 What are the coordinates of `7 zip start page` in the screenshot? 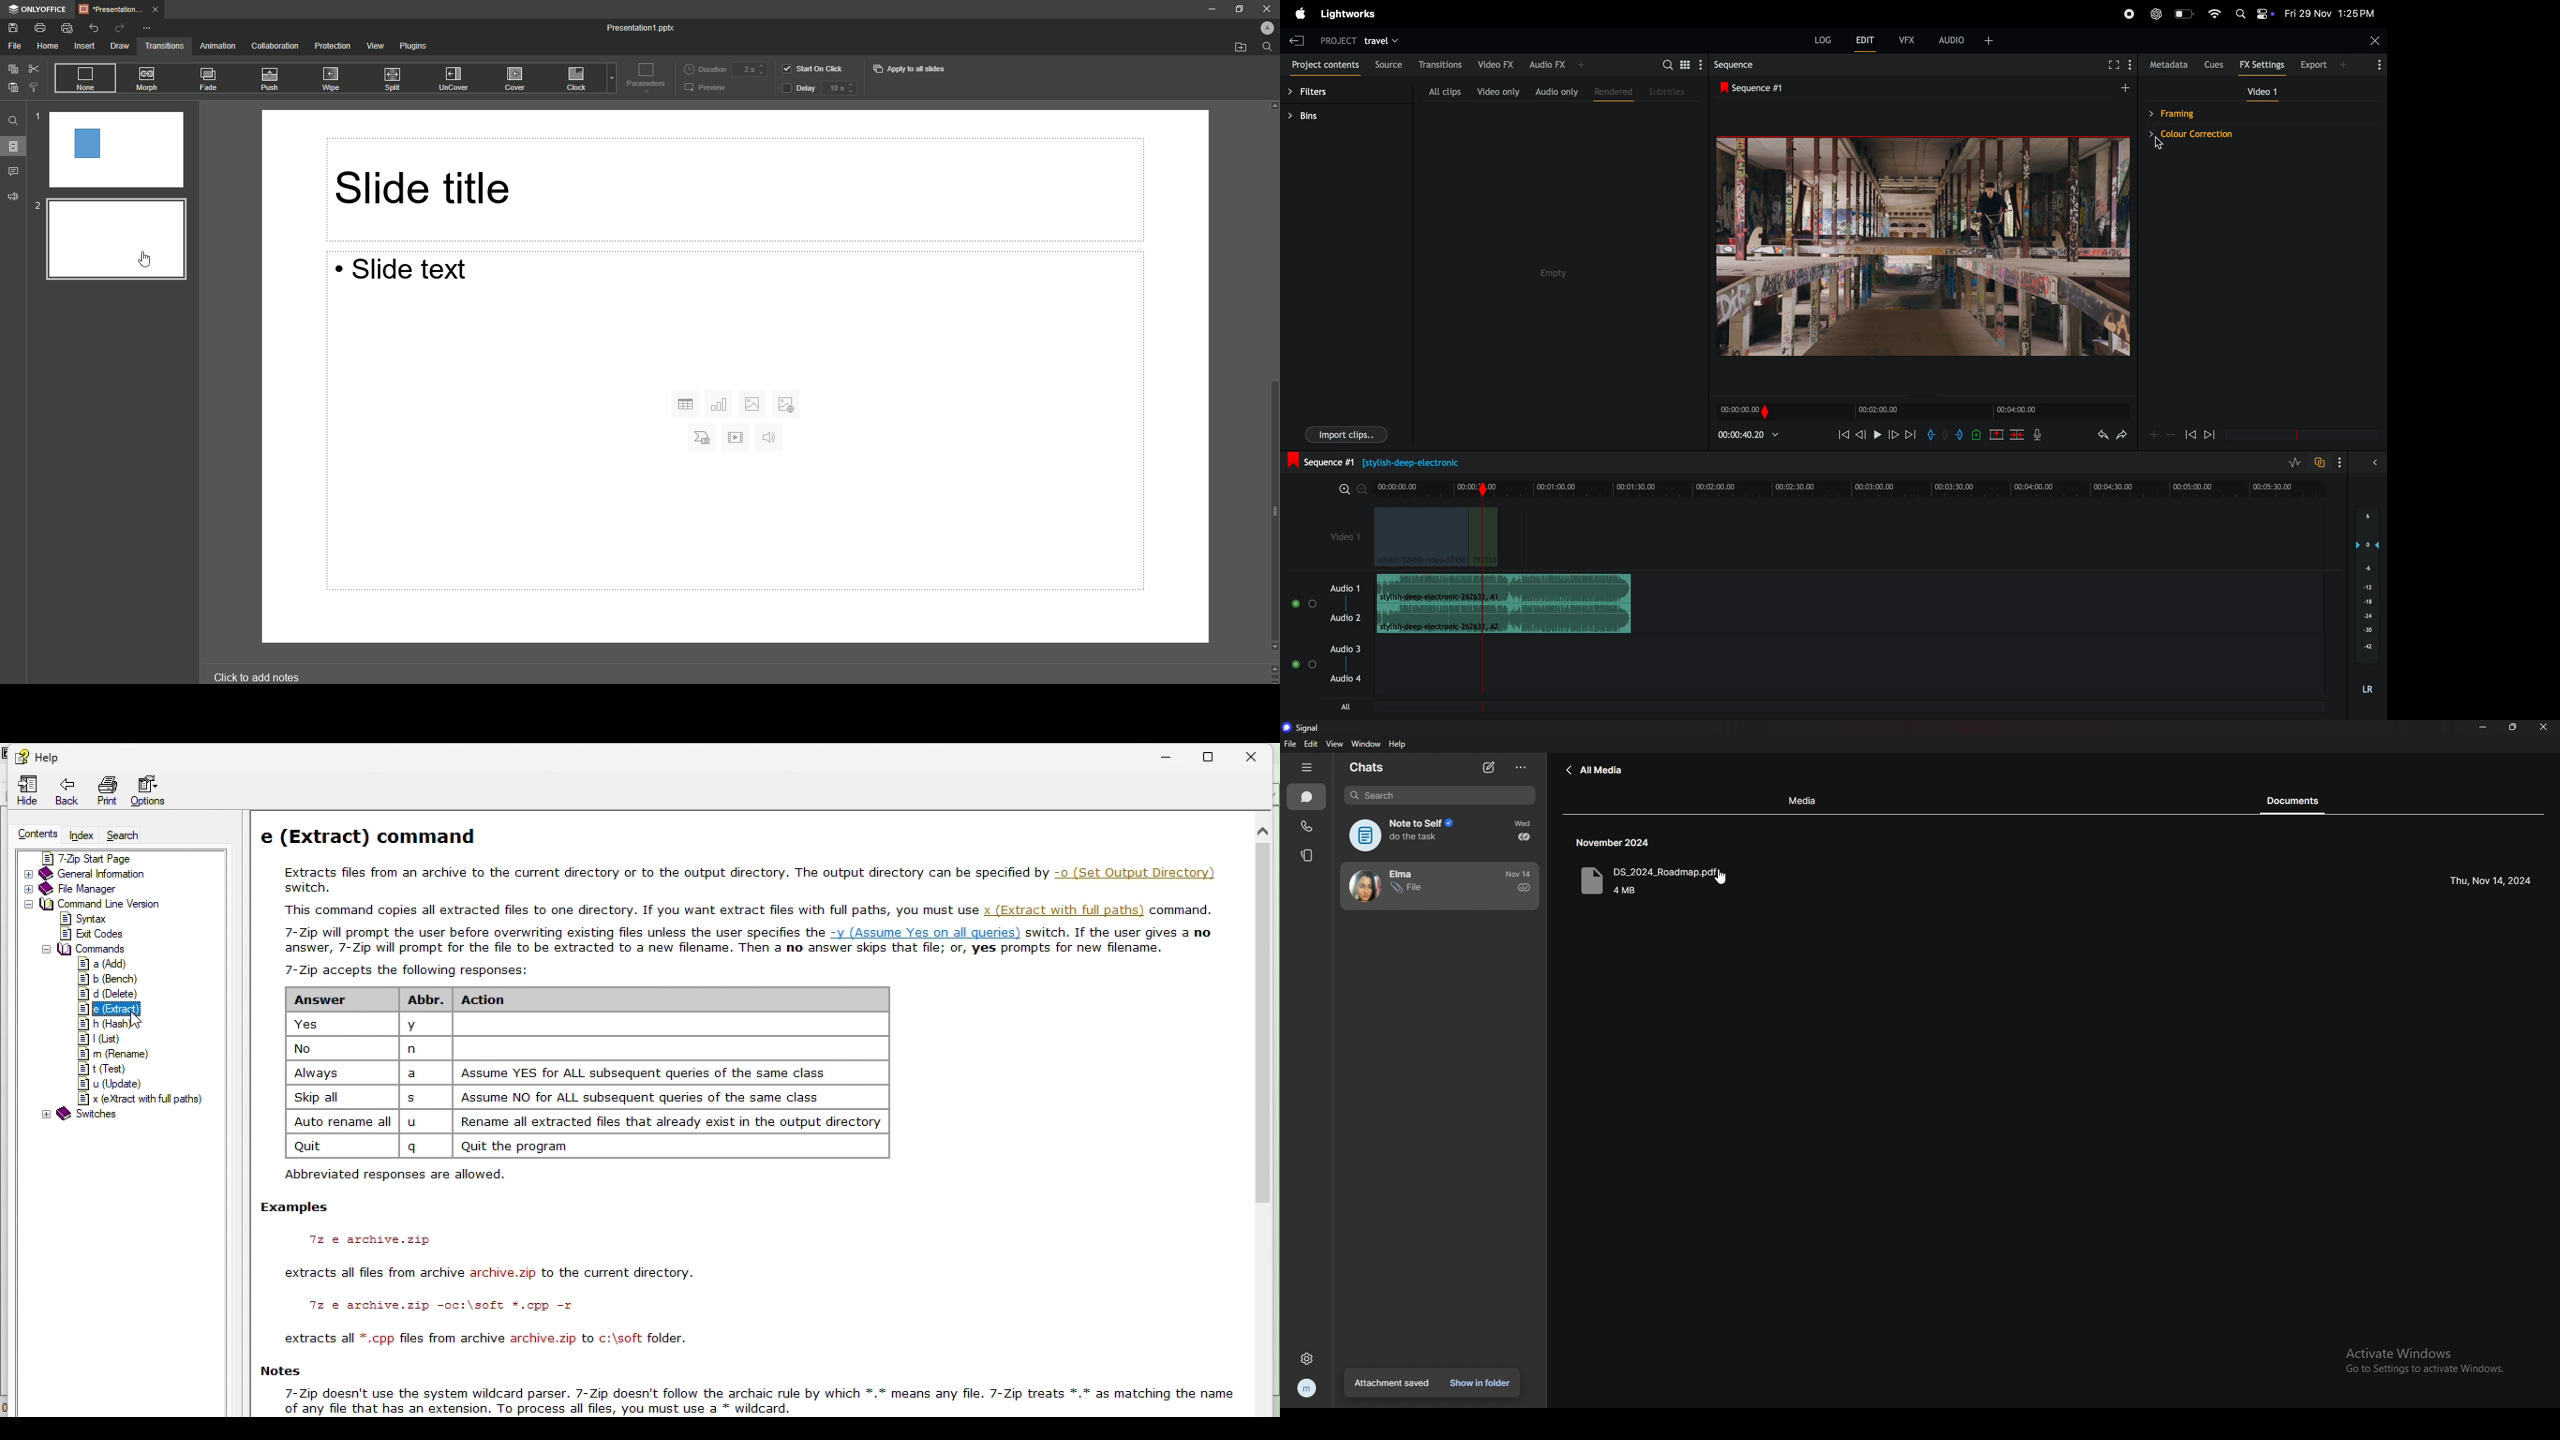 It's located at (104, 857).